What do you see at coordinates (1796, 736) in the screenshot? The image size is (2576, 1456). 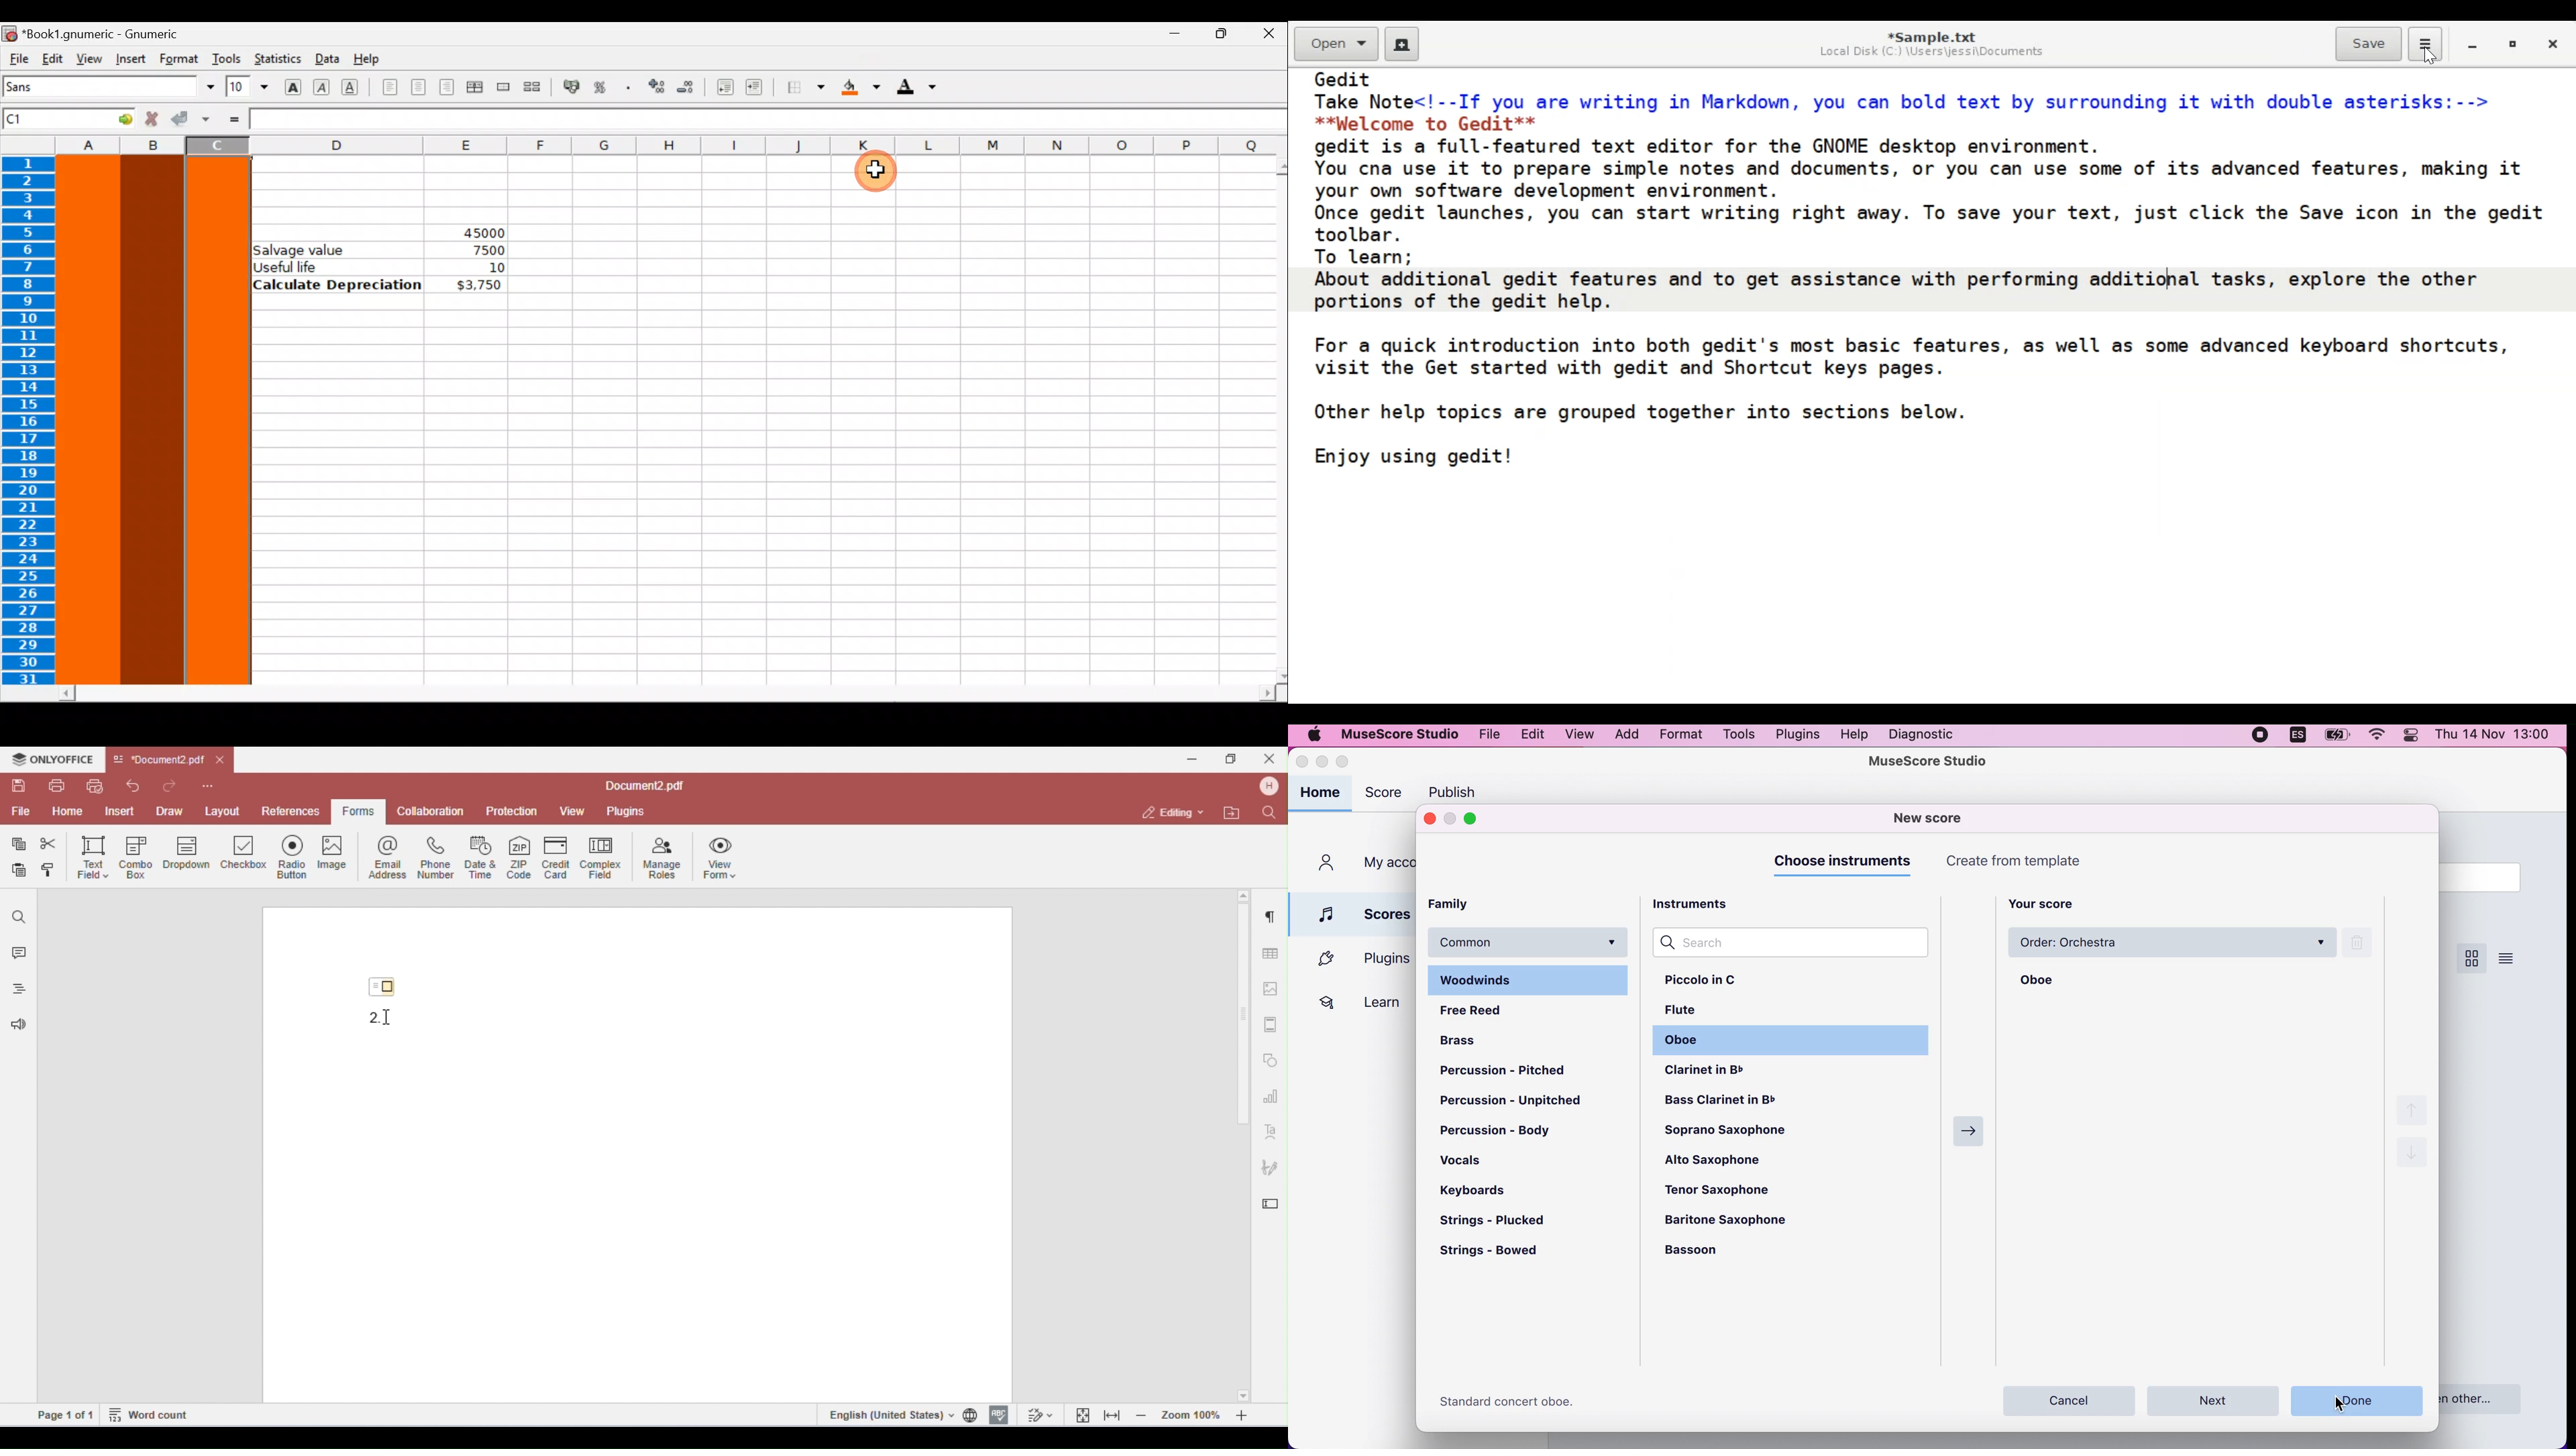 I see `plugins` at bounding box center [1796, 736].